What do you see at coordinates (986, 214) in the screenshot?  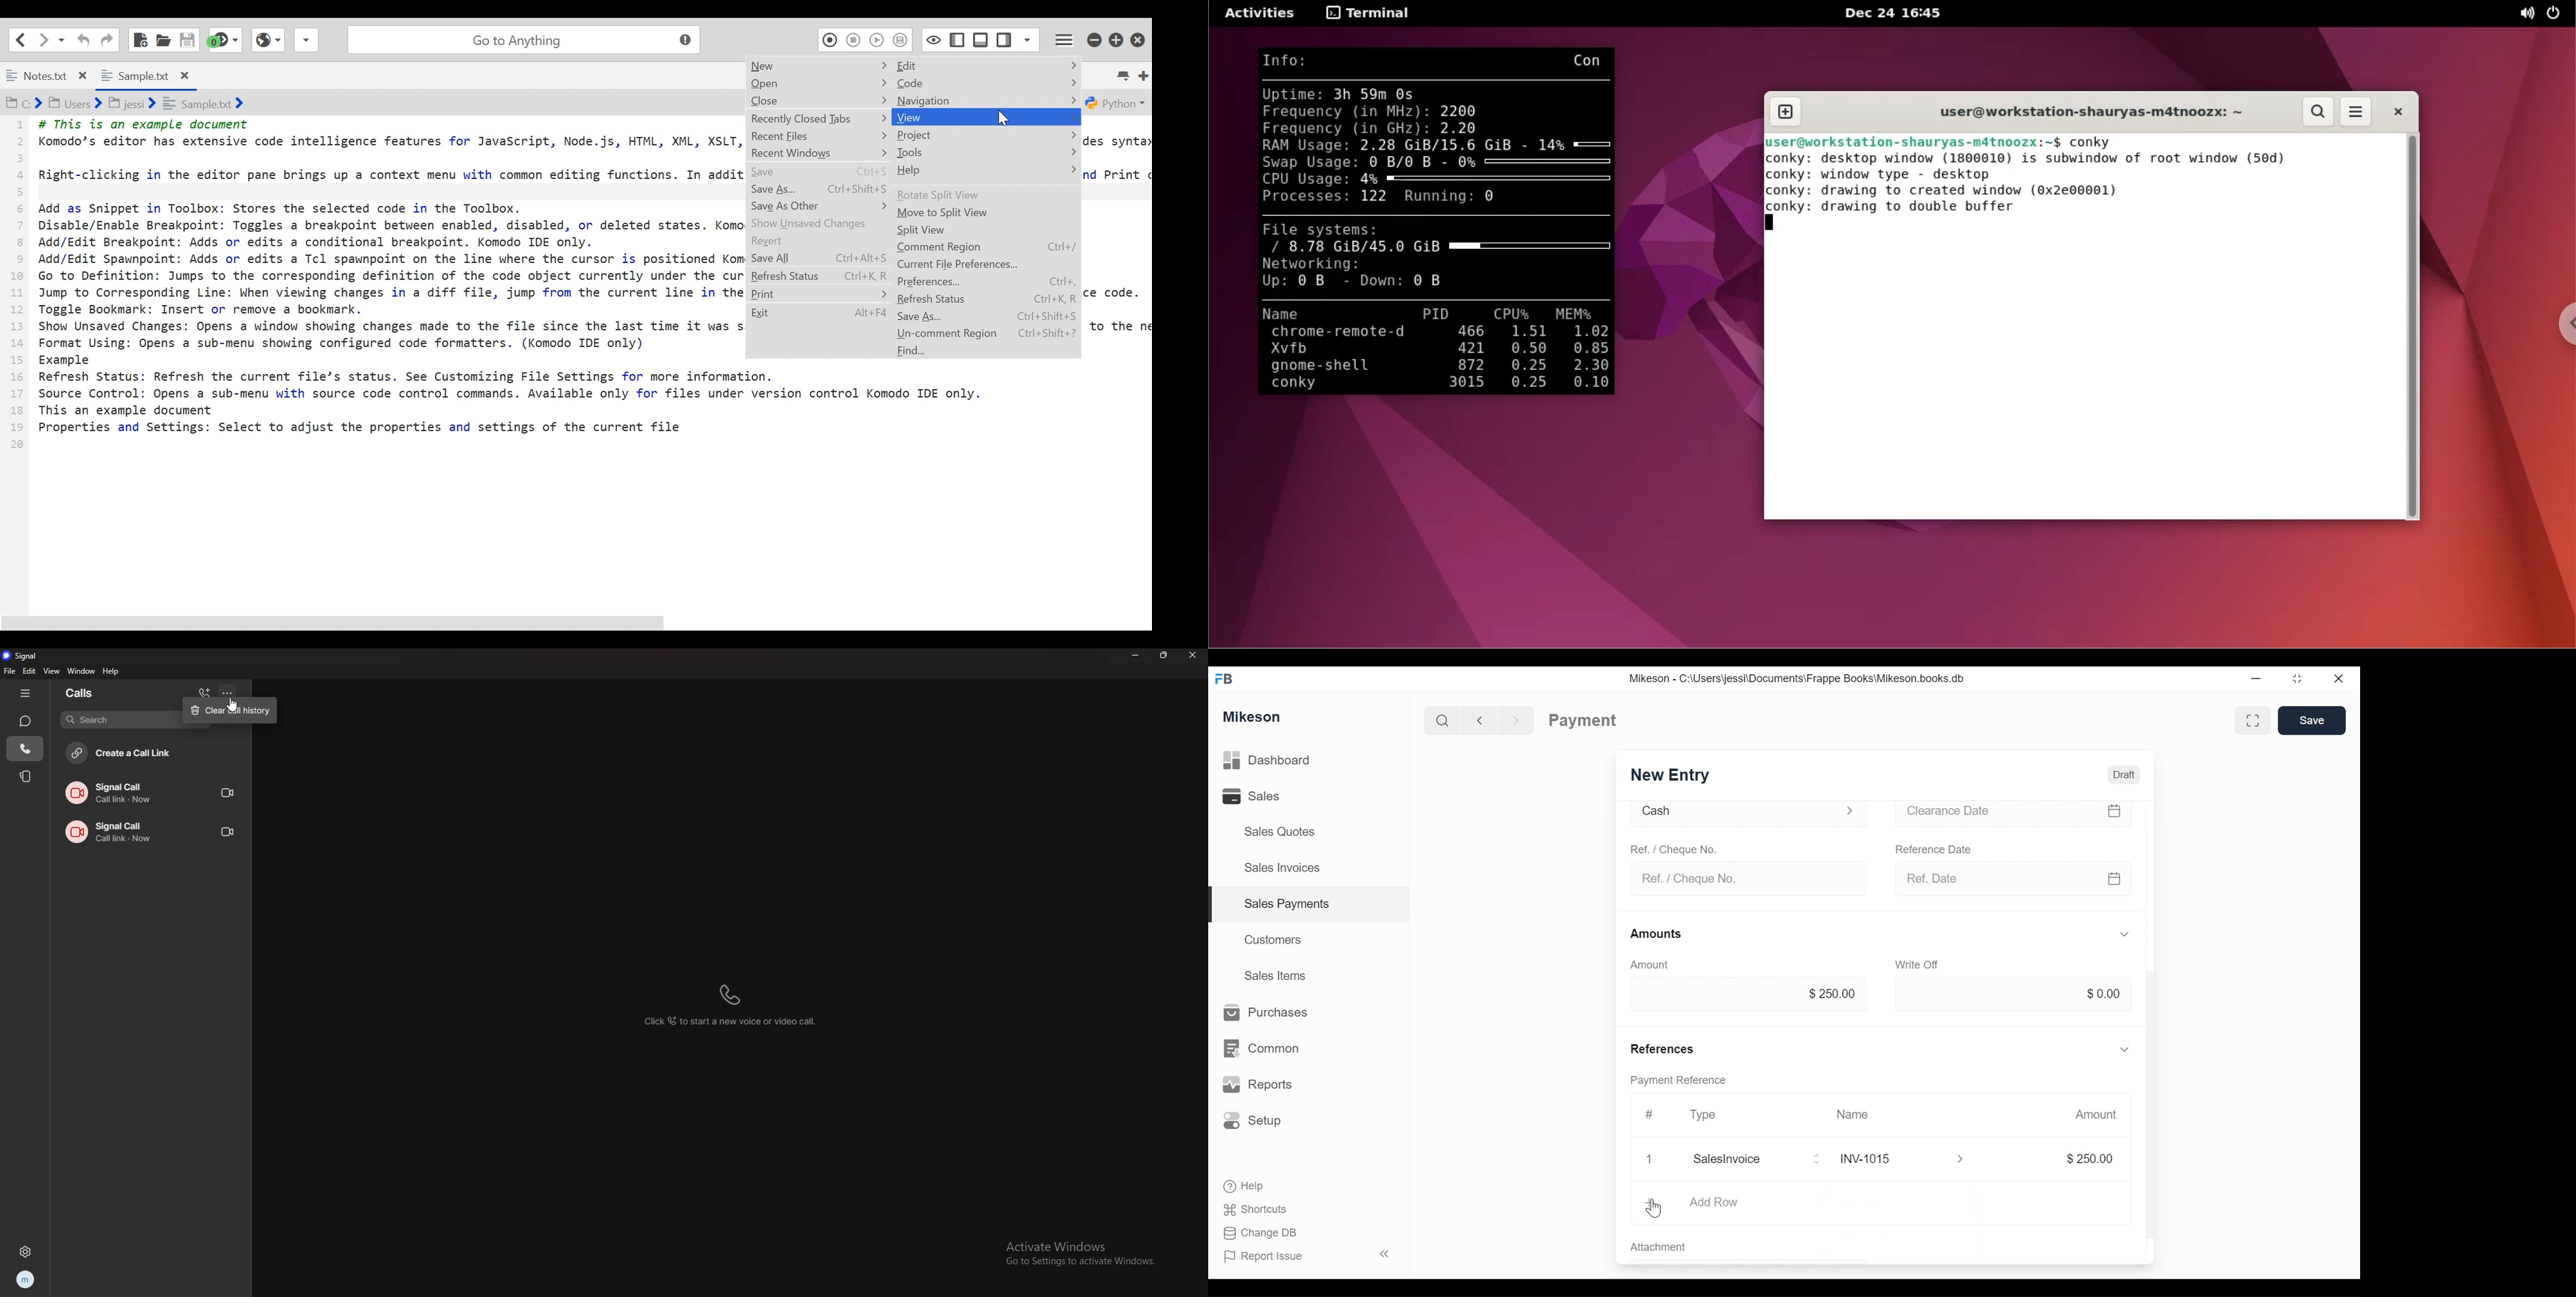 I see `Move to Split View` at bounding box center [986, 214].